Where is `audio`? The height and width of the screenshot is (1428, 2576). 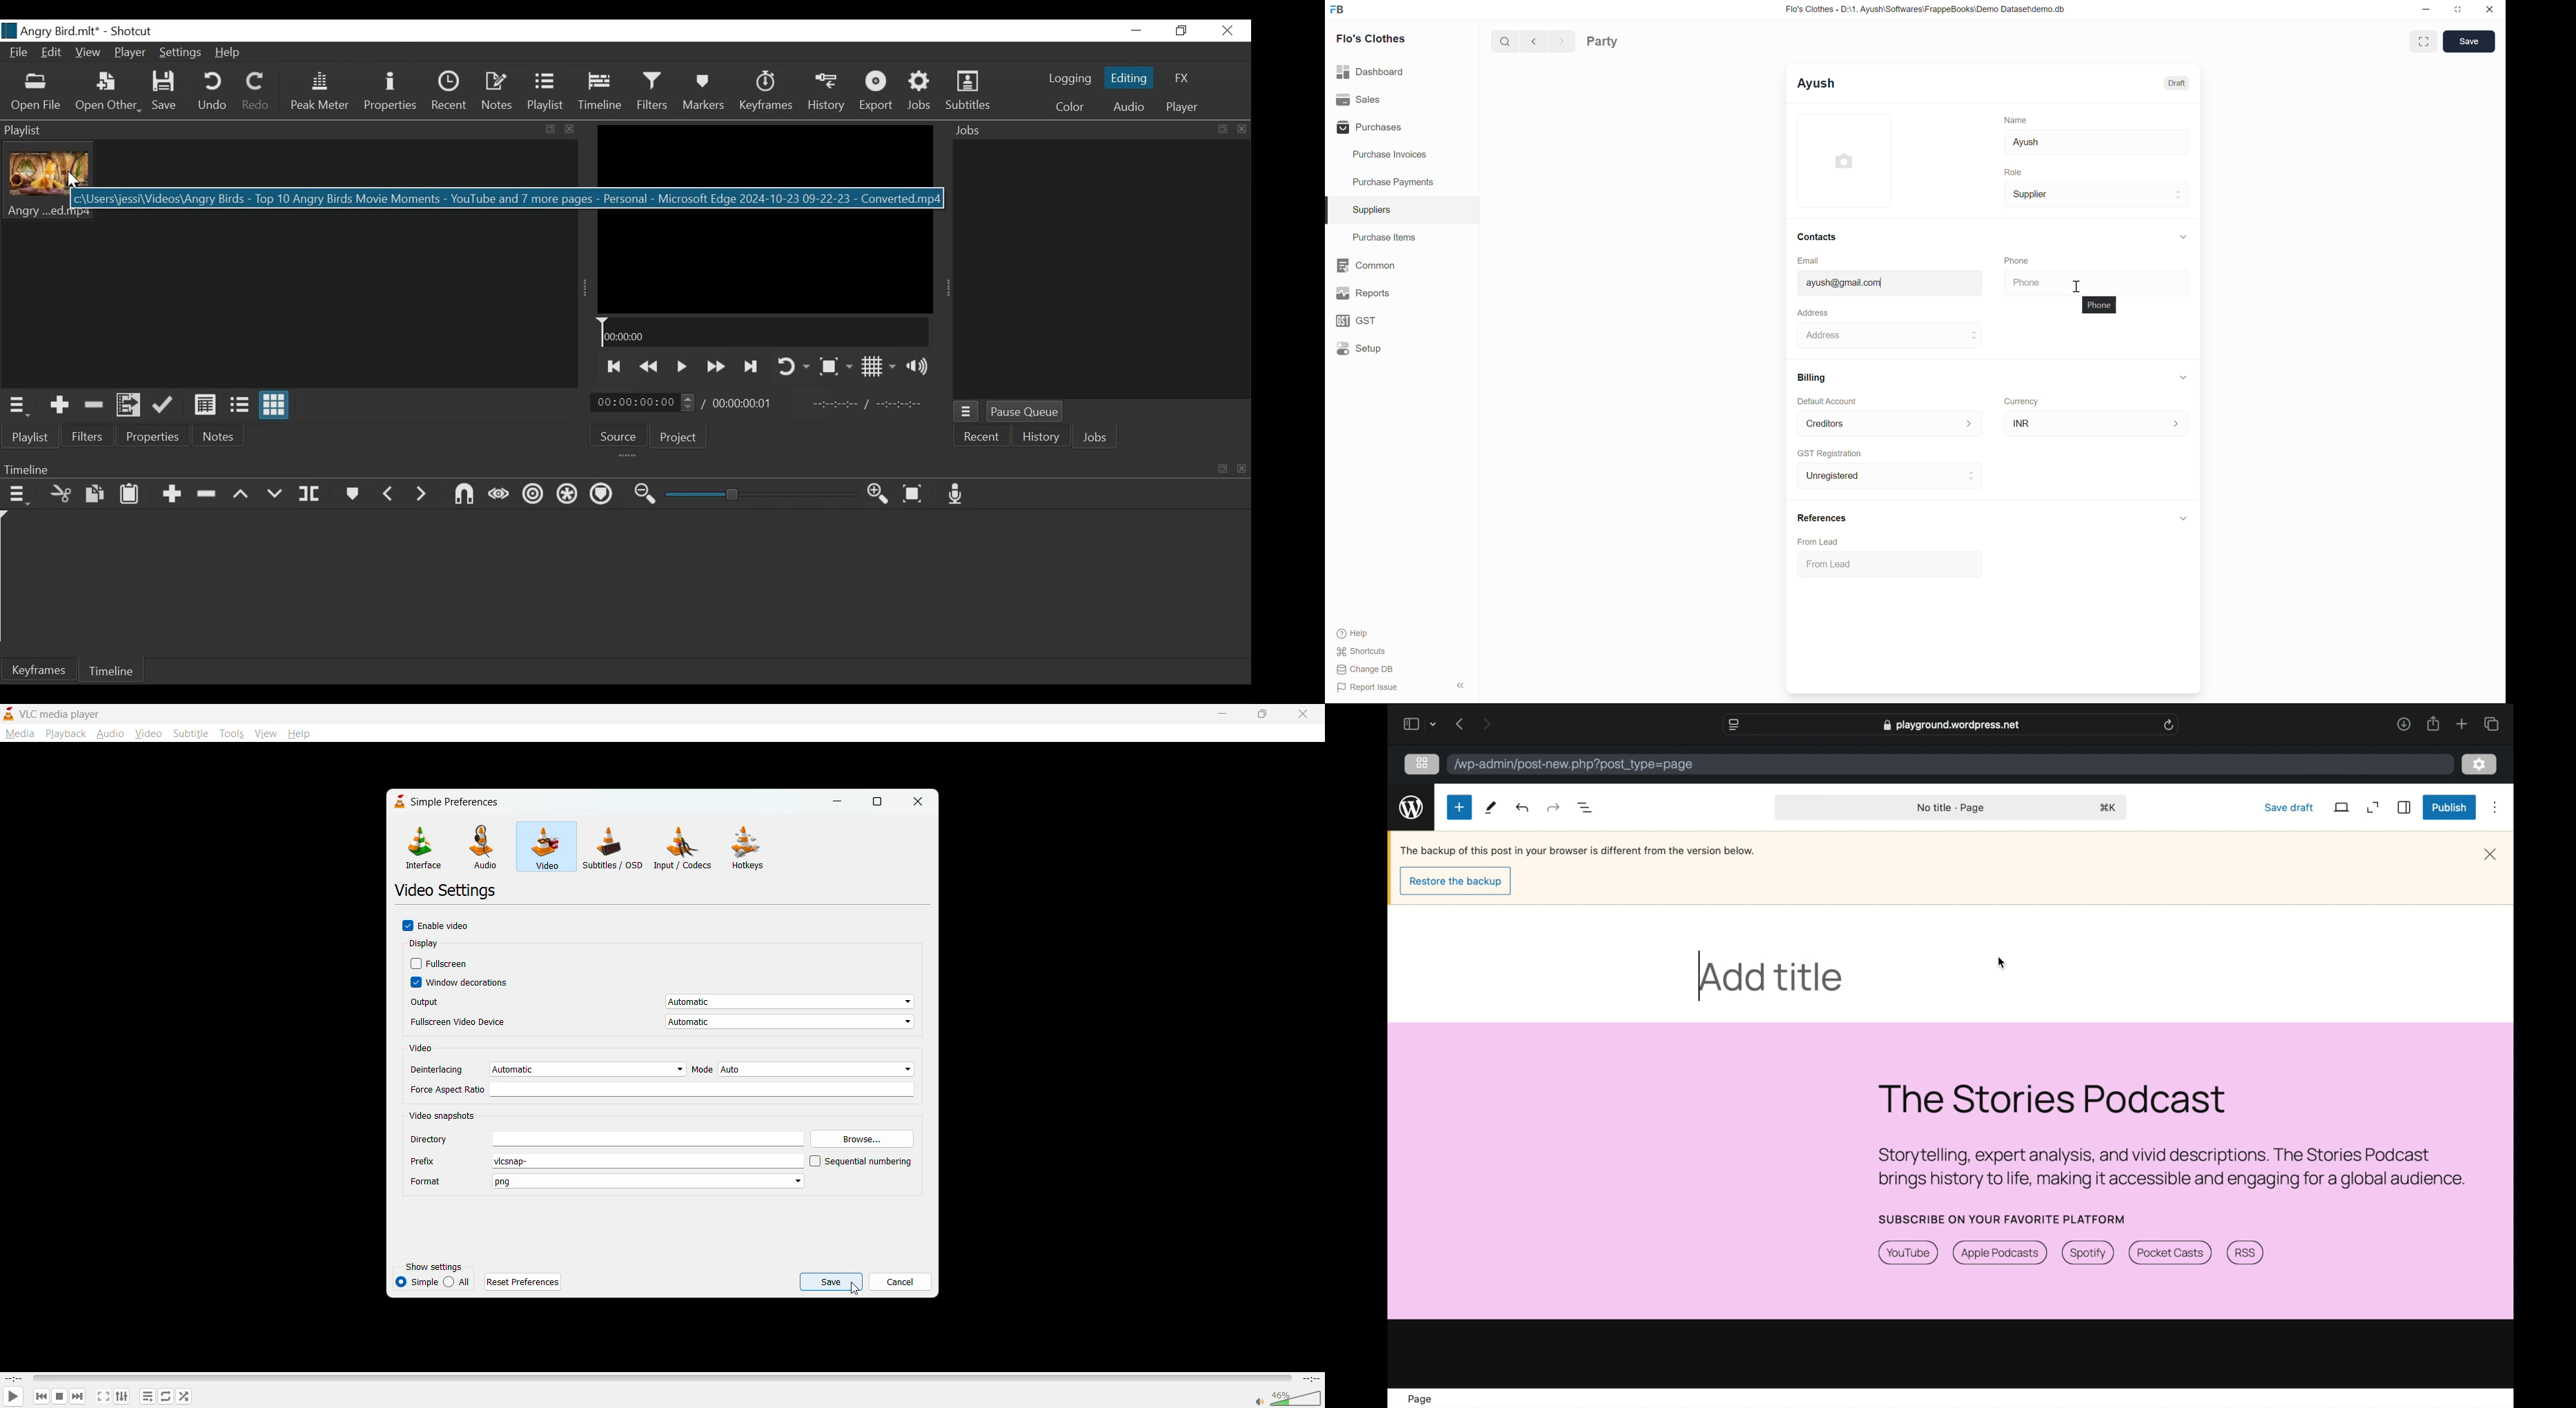
audio is located at coordinates (111, 734).